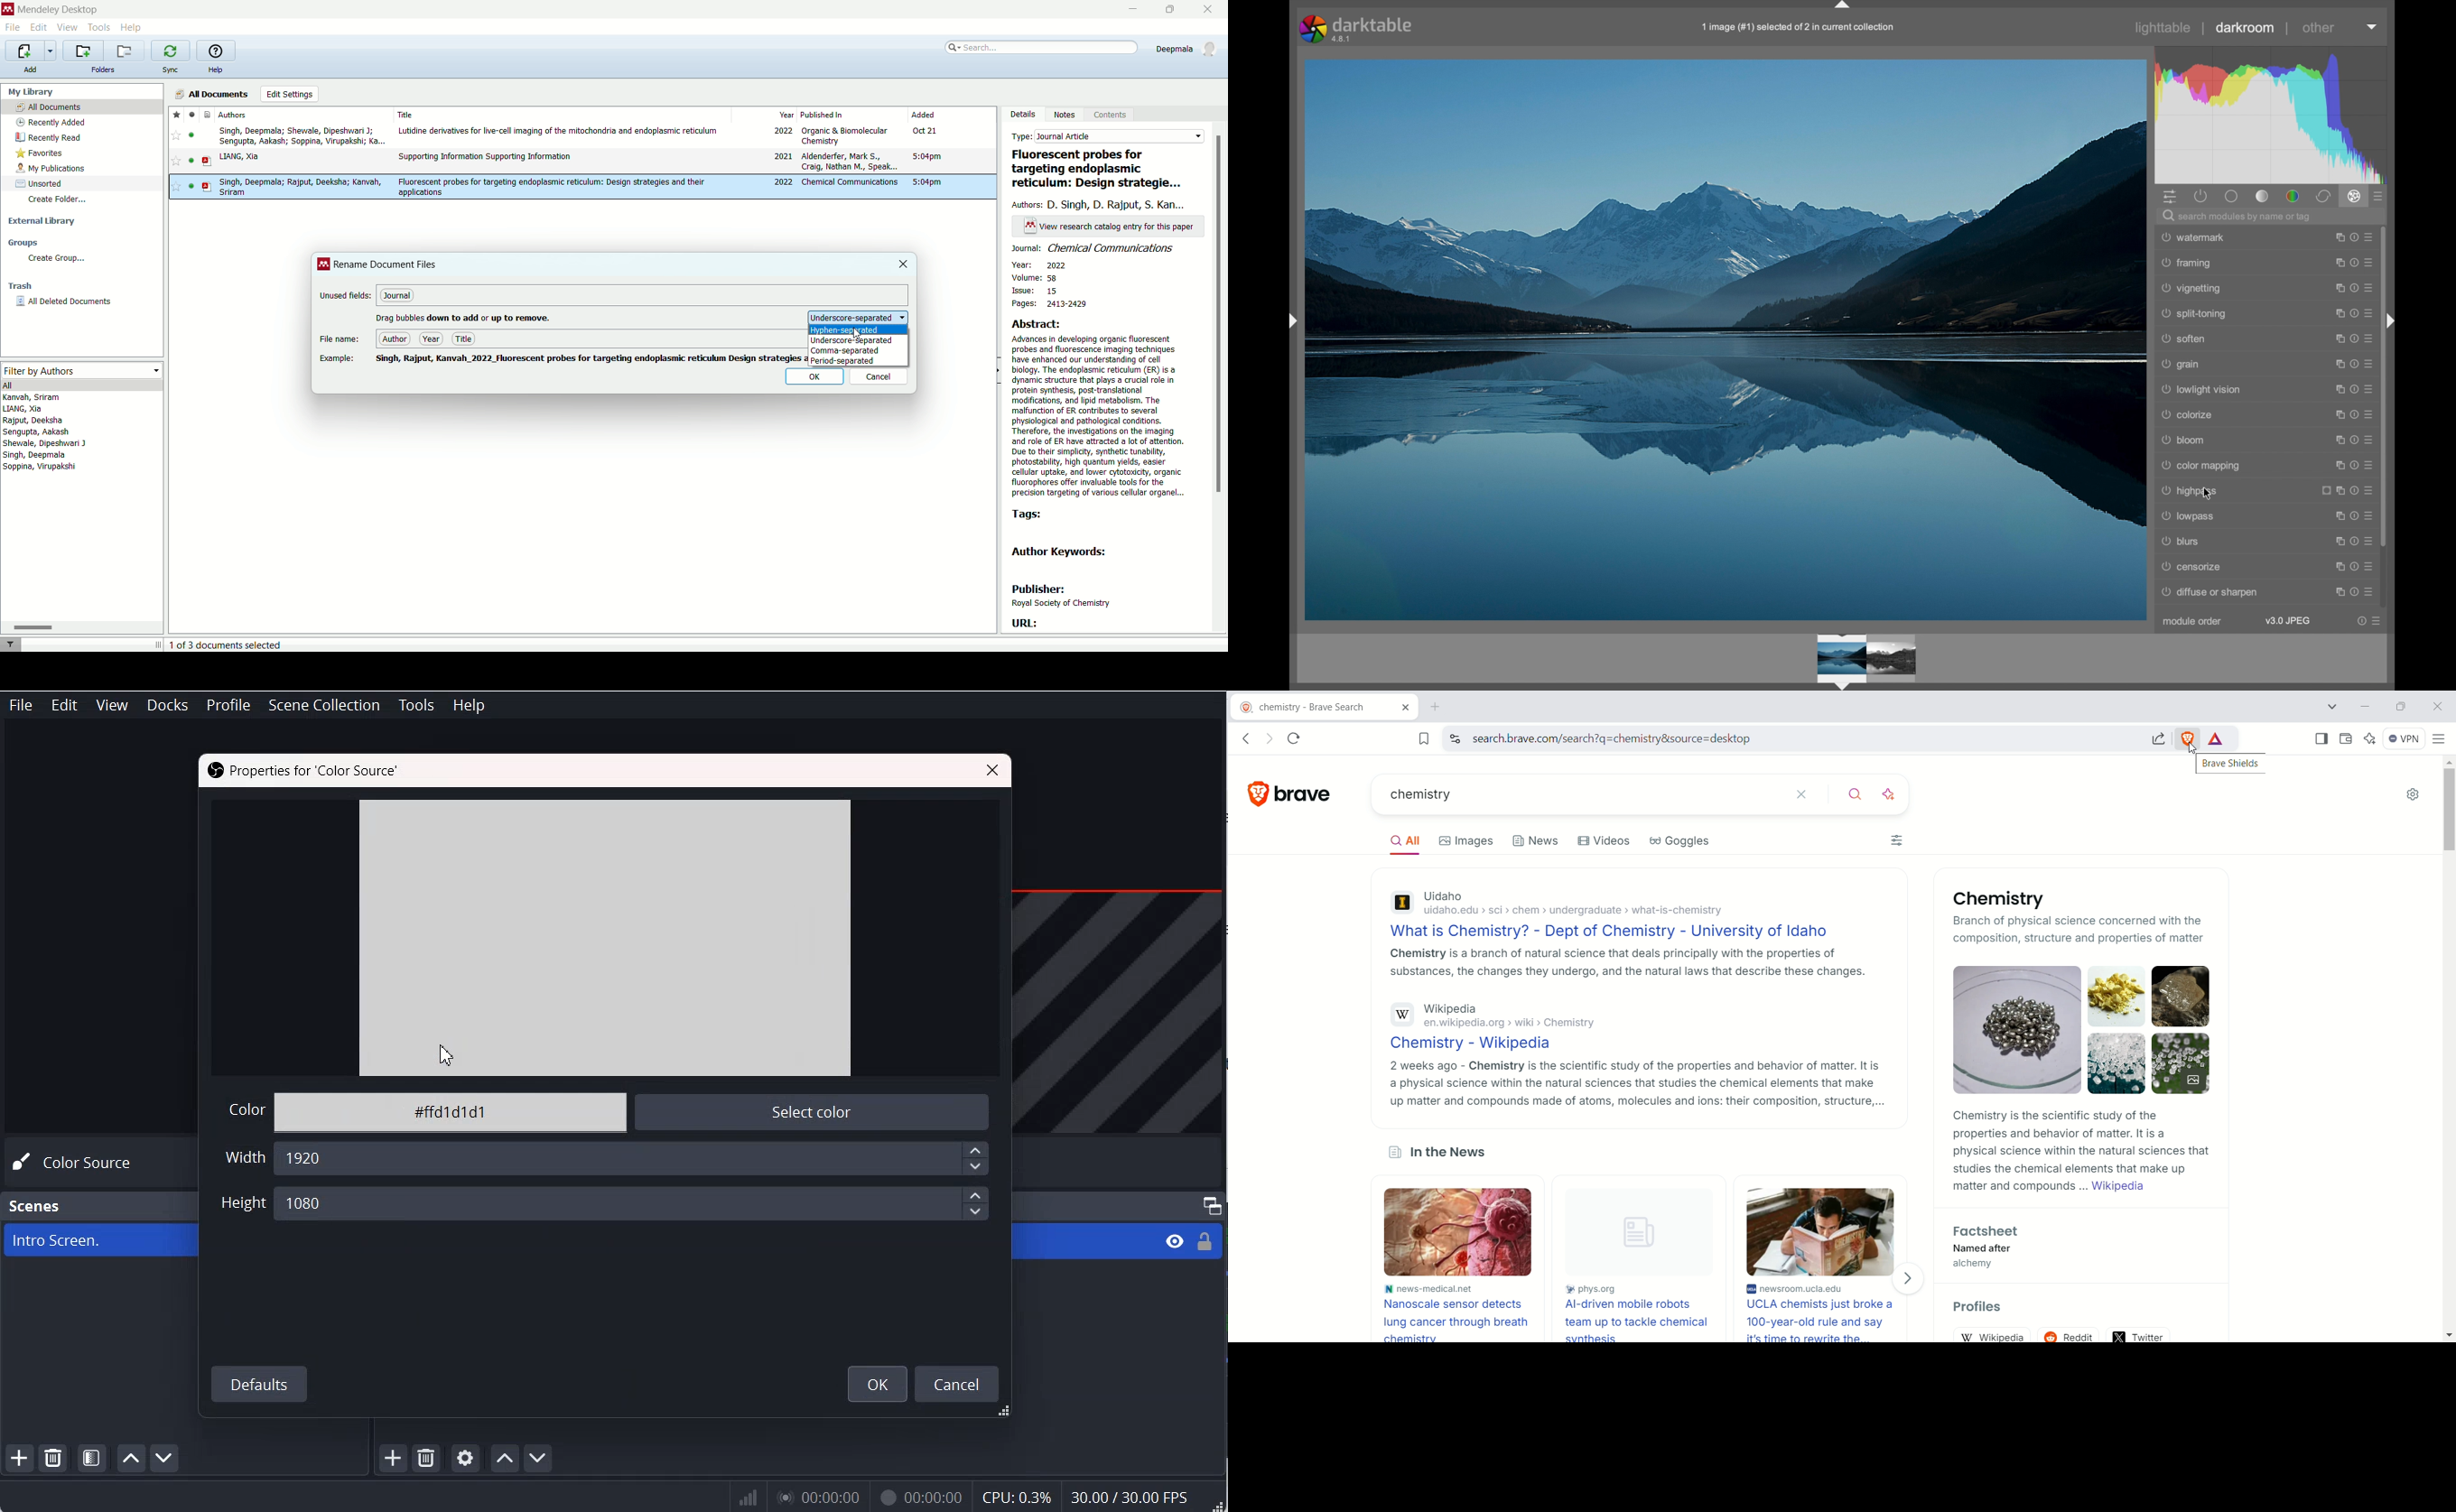 The width and height of the screenshot is (2464, 1512). I want to click on Add Source, so click(393, 1459).